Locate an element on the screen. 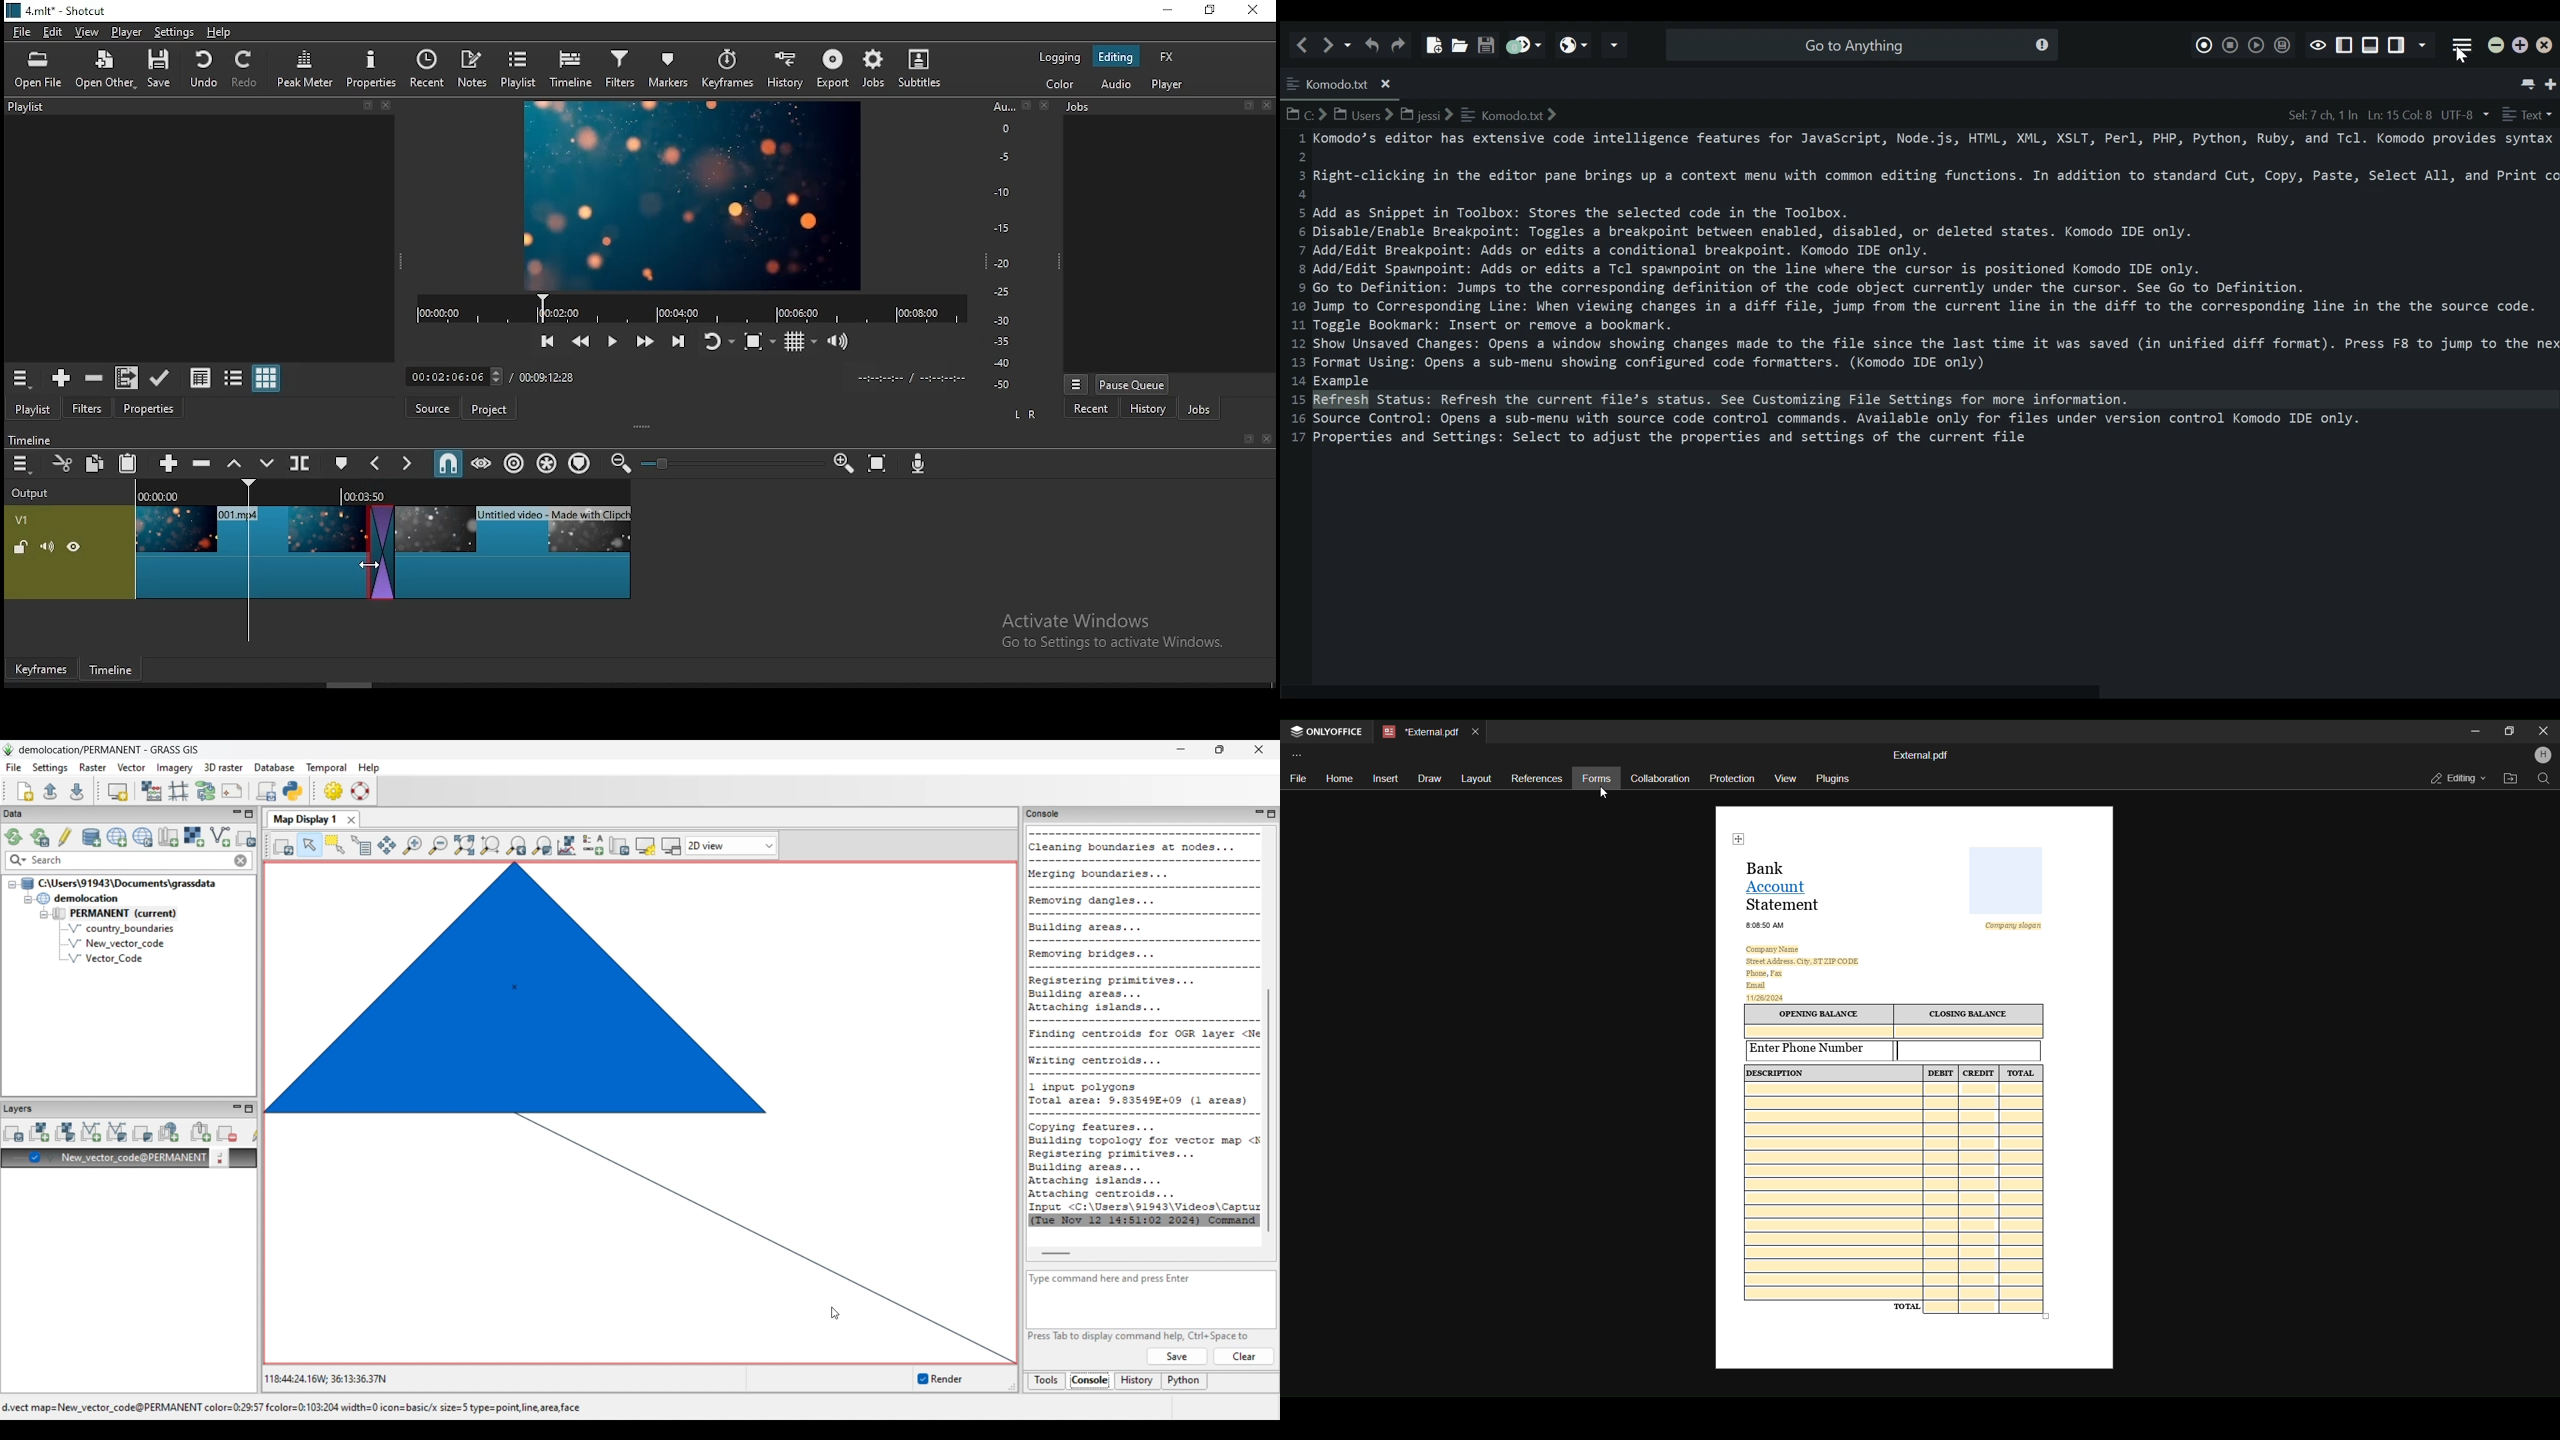 This screenshot has height=1456, width=2576. split at playhead is located at coordinates (302, 462).